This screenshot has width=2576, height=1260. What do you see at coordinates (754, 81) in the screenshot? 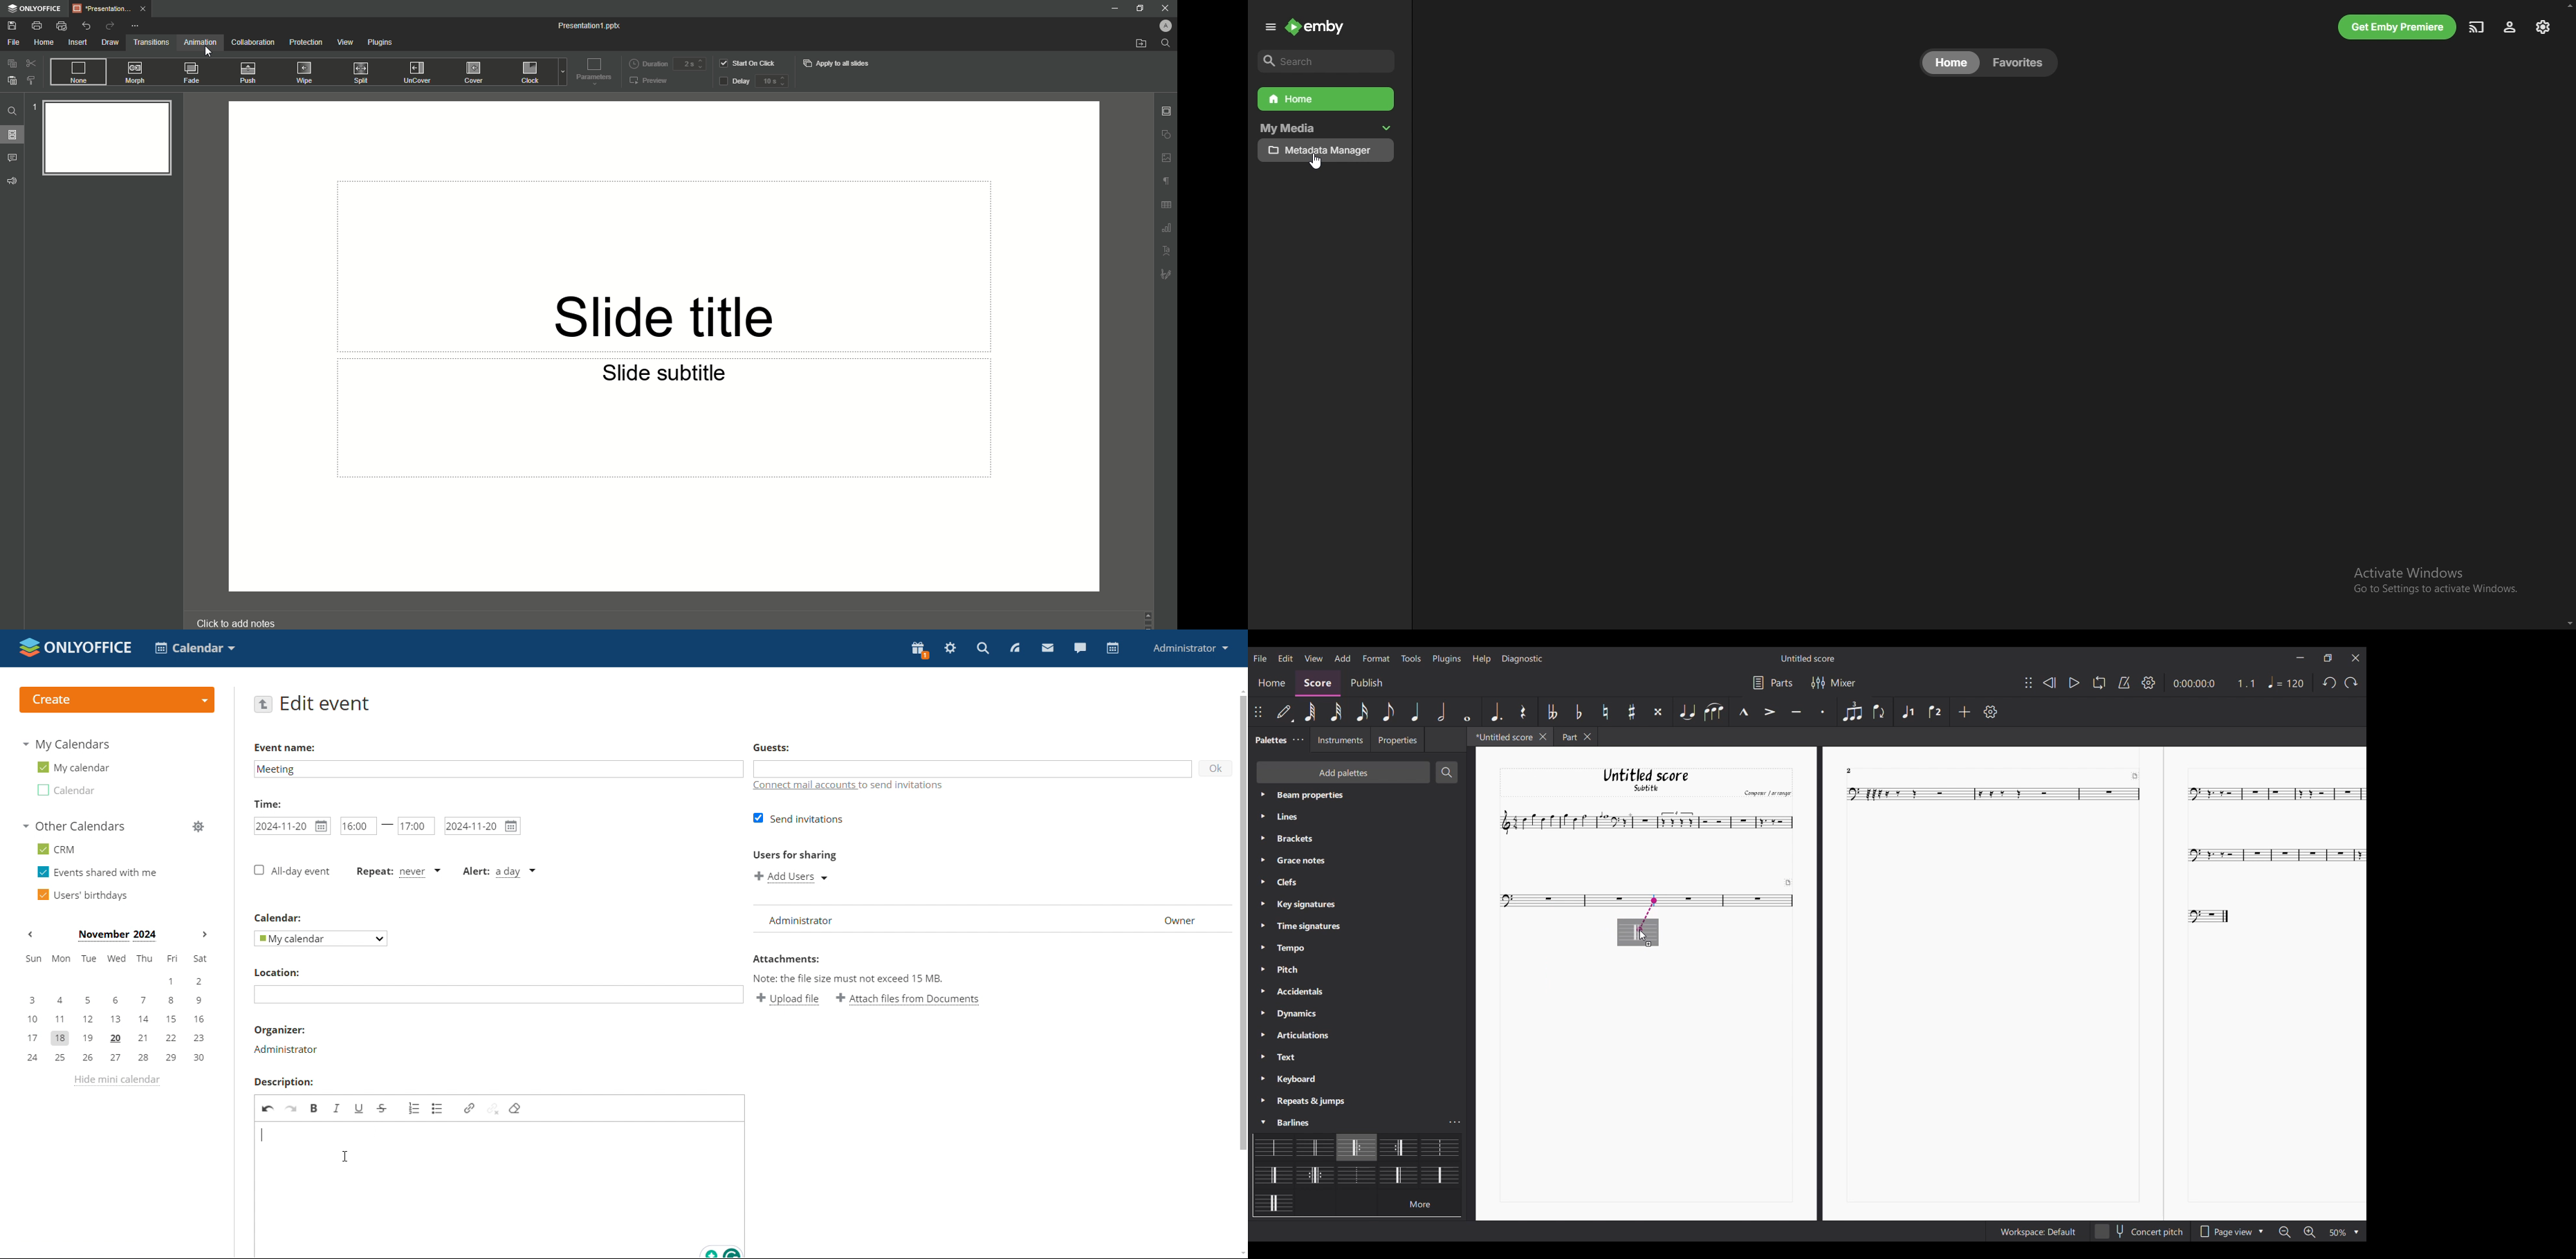
I see `Delay` at bounding box center [754, 81].